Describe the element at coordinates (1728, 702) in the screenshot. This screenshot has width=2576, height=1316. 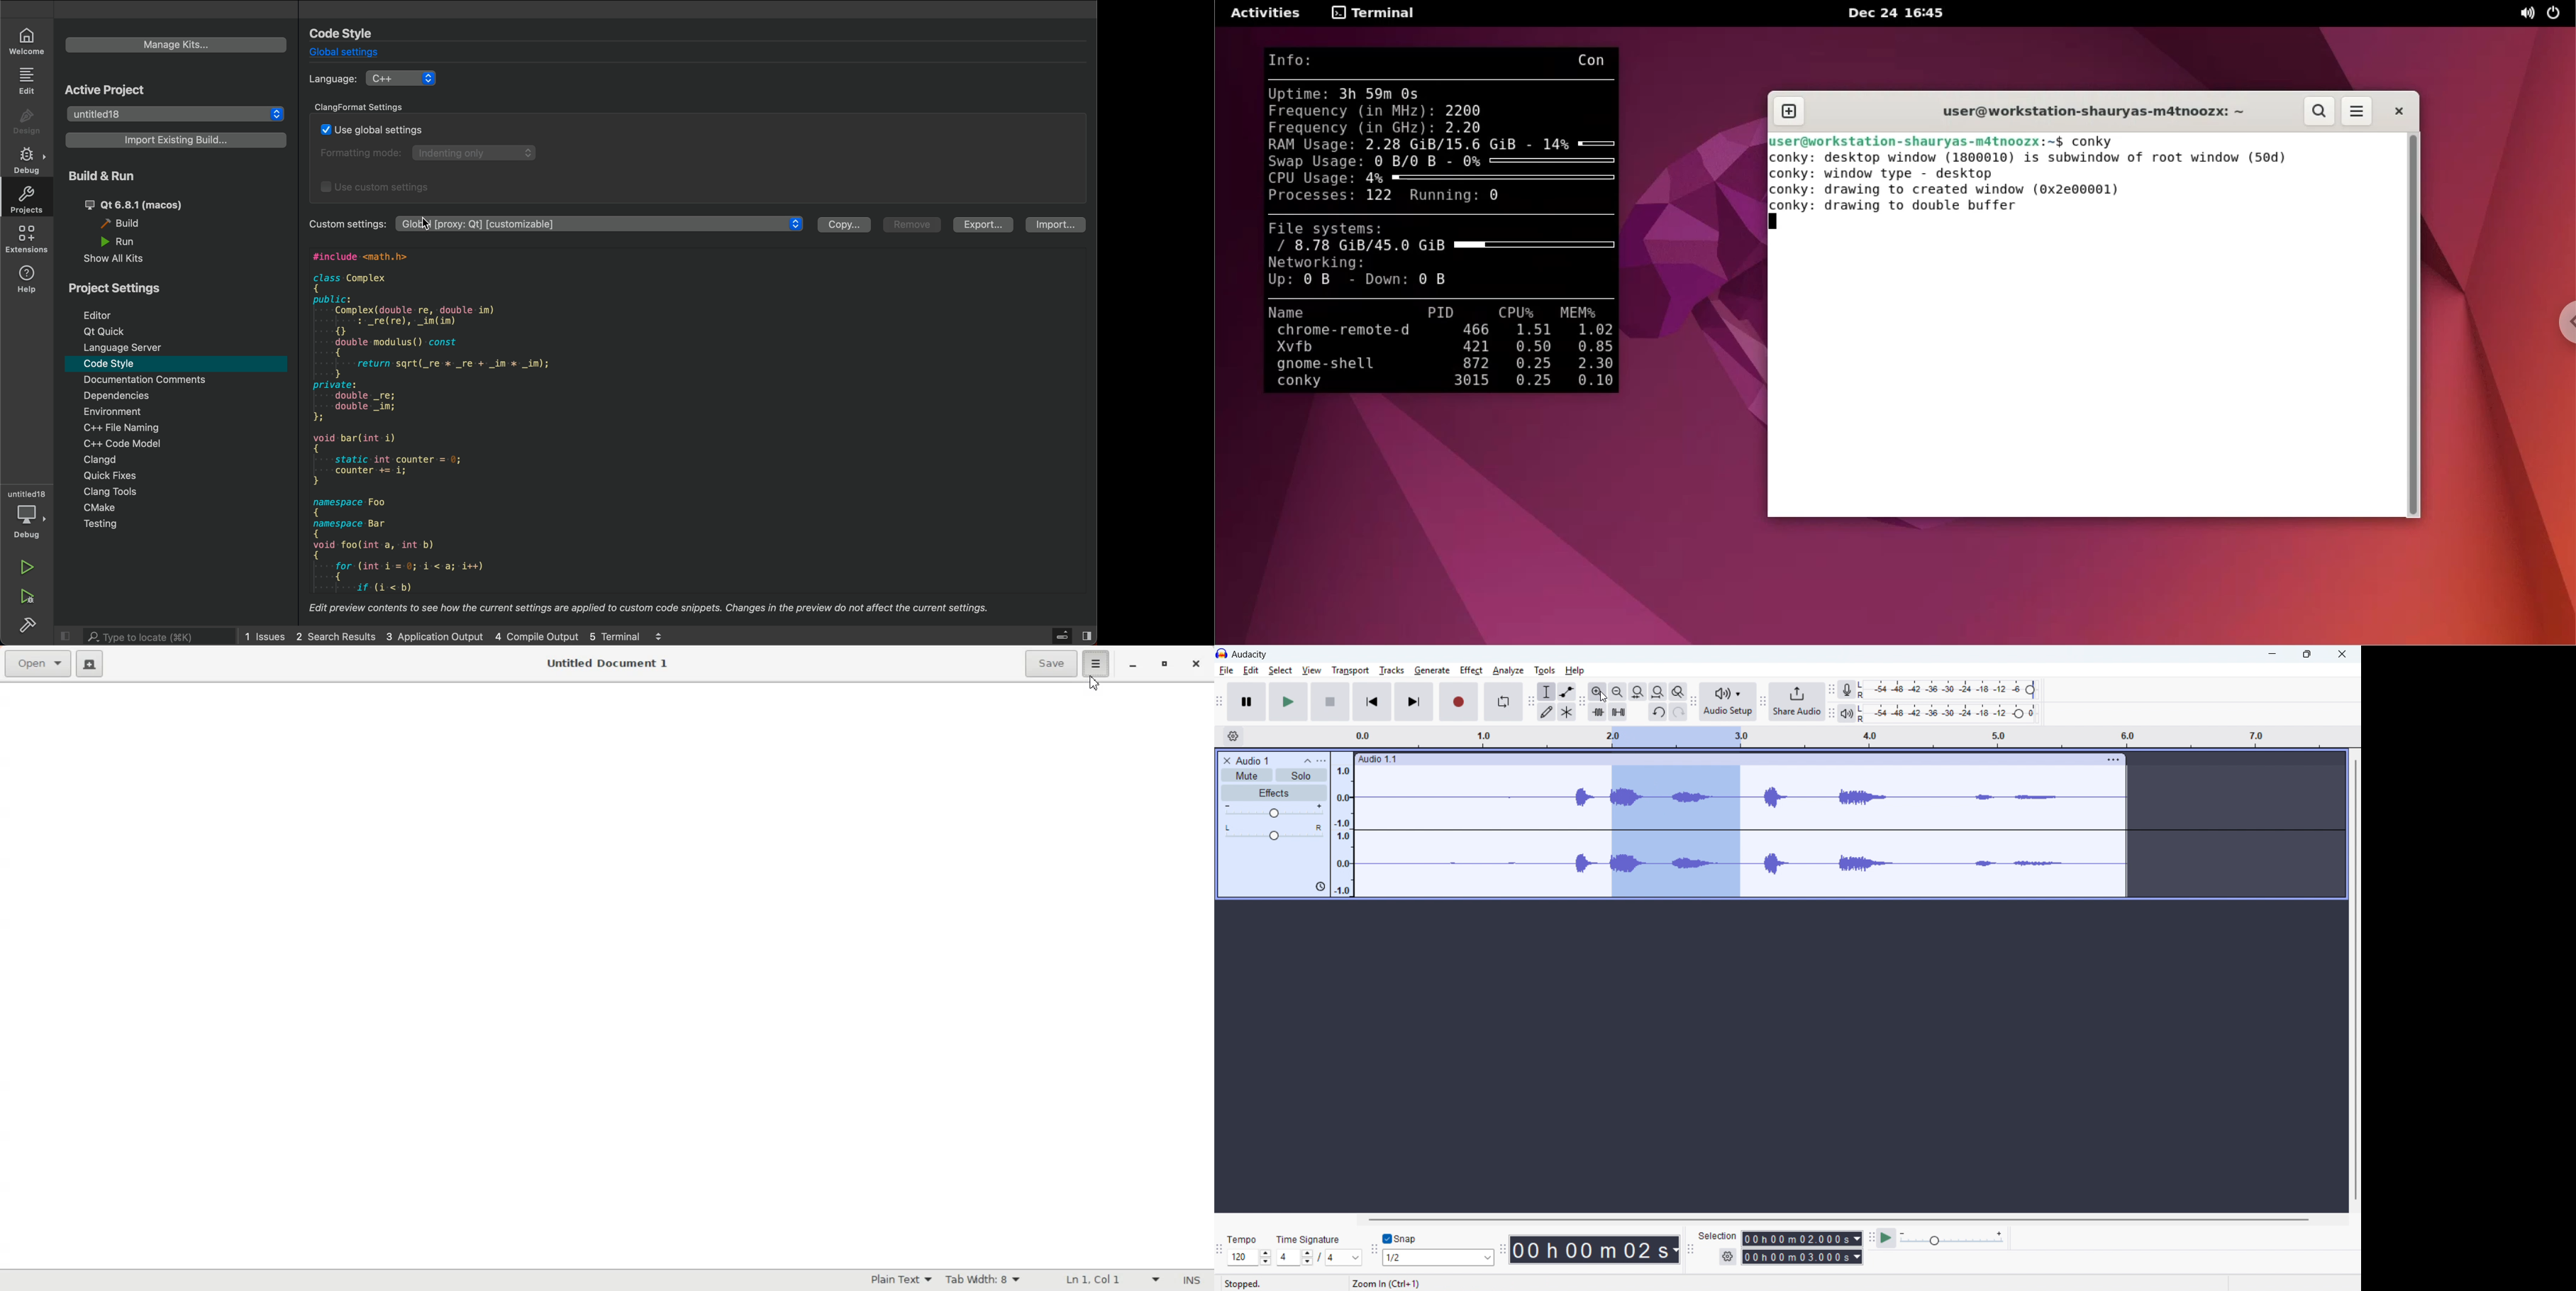
I see `Audio setup` at that location.